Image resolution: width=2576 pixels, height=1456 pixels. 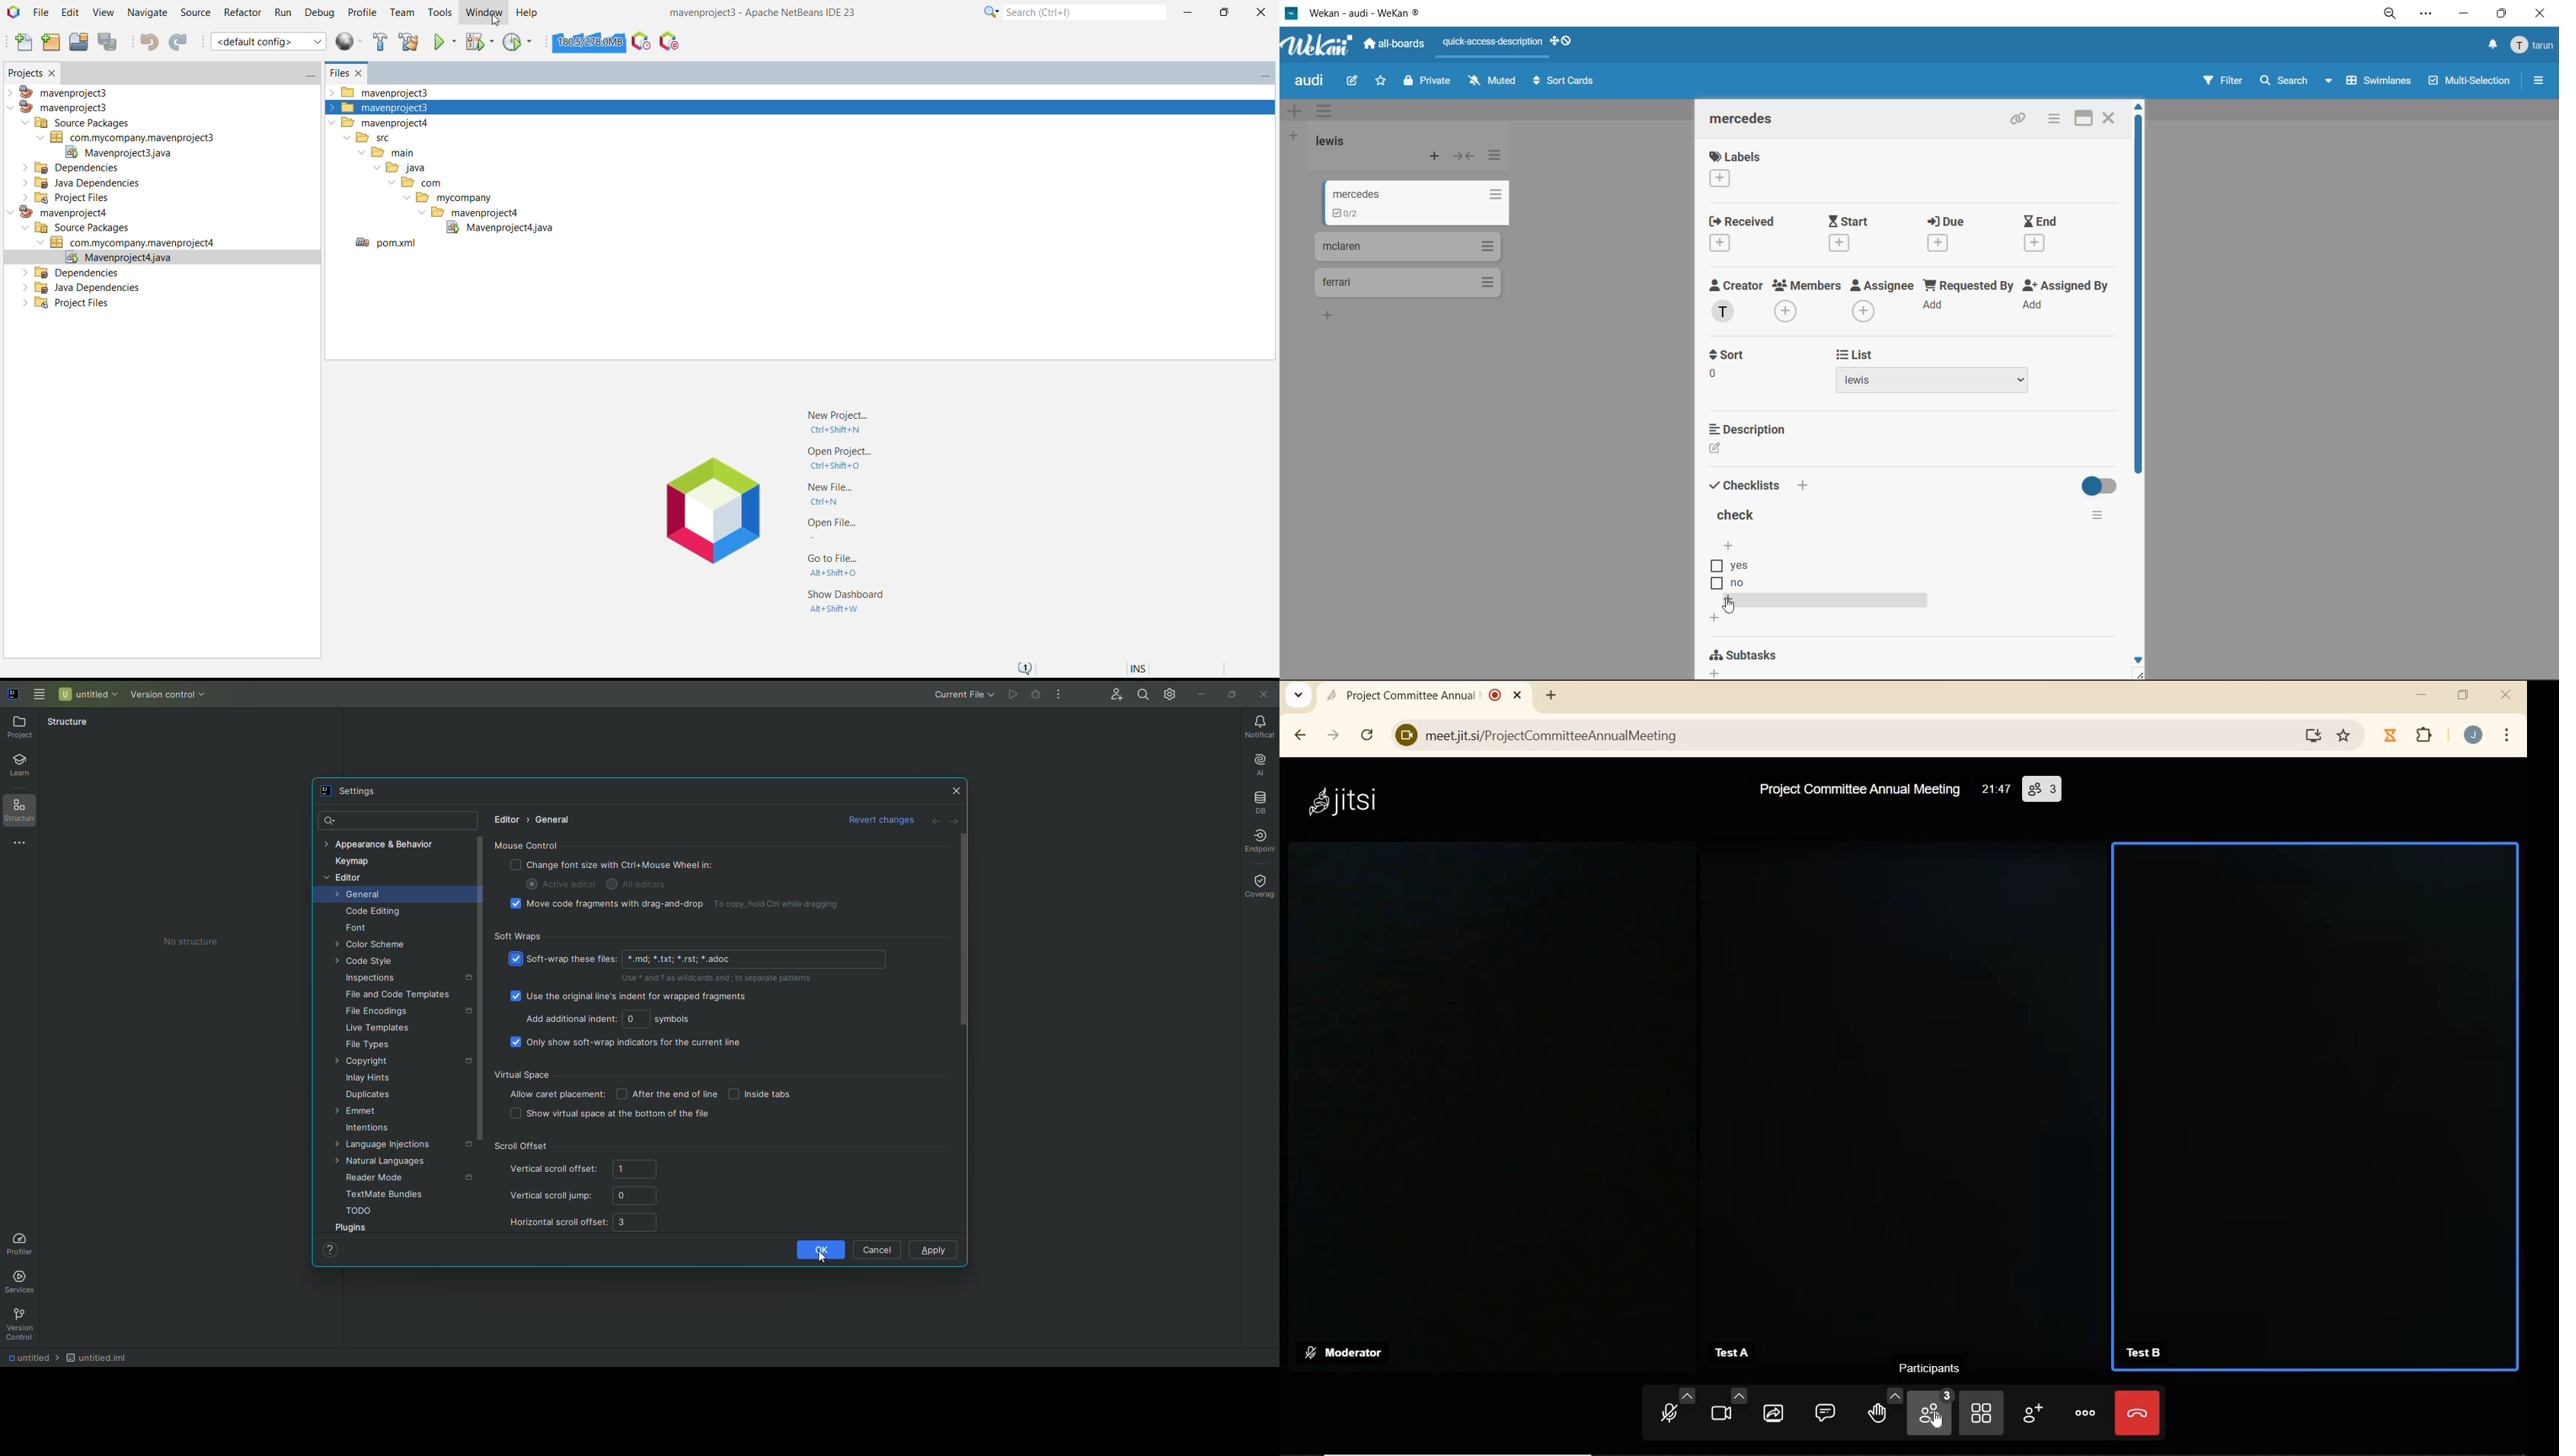 I want to click on Add, so click(x=1935, y=305).